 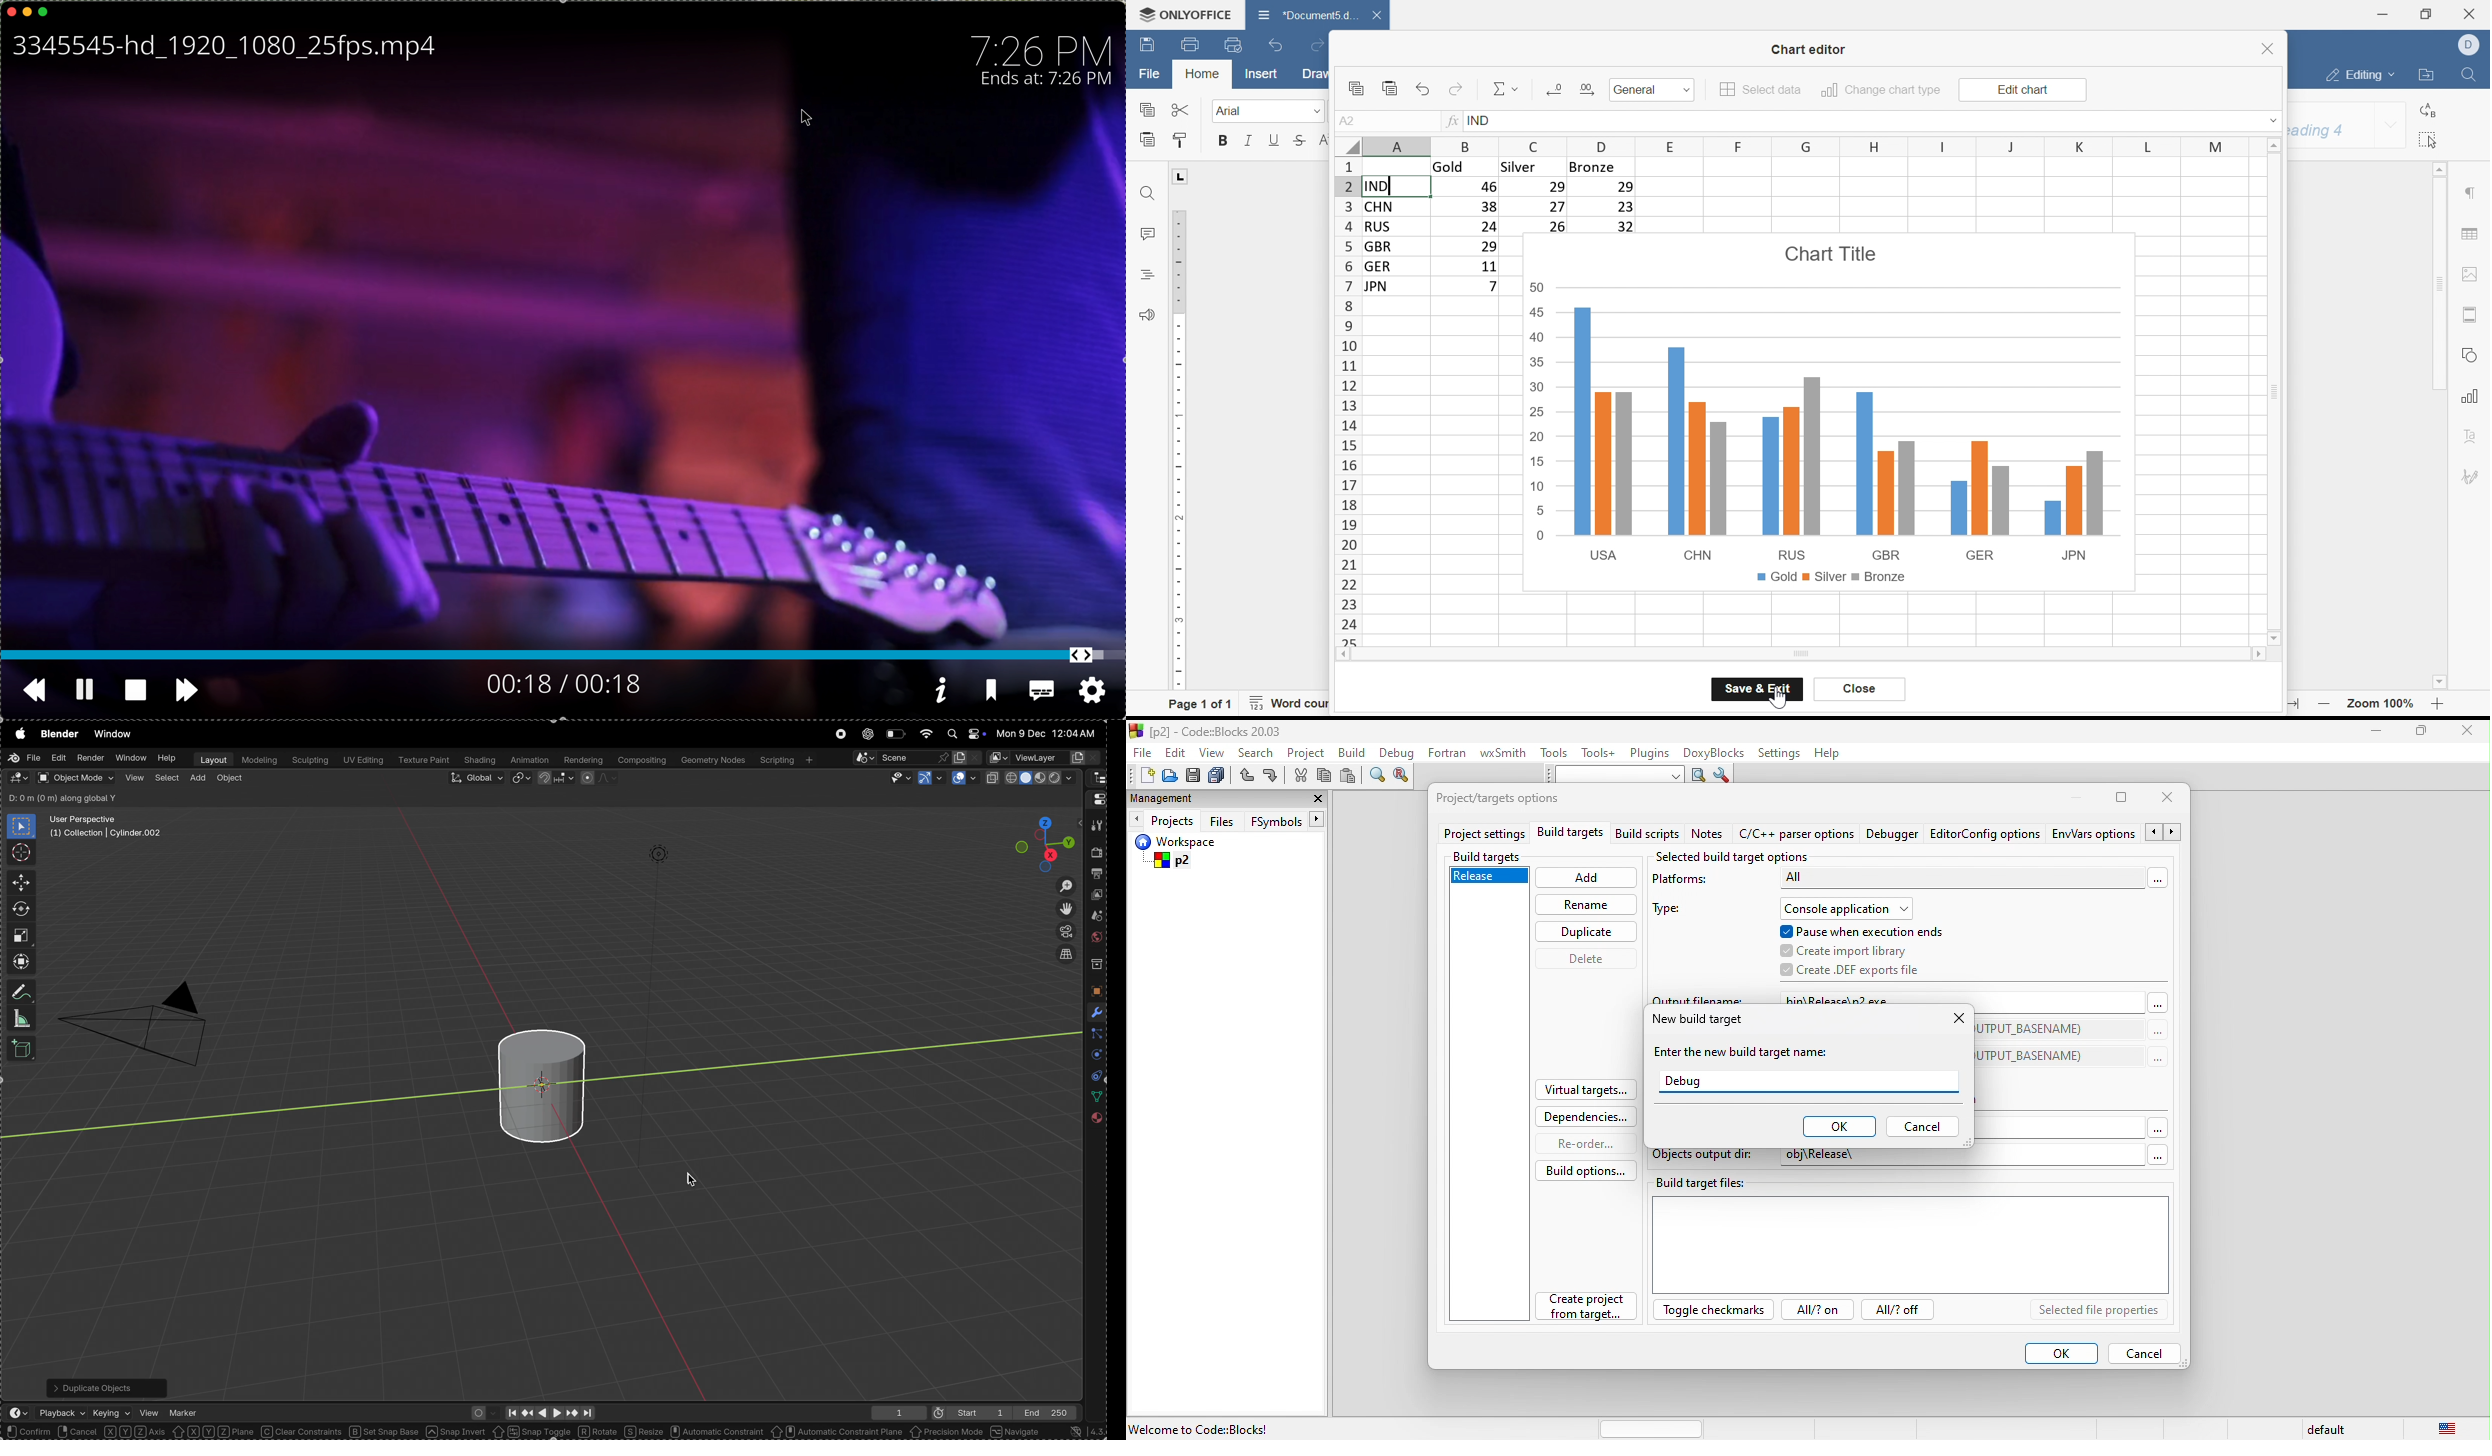 I want to click on release, so click(x=1490, y=877).